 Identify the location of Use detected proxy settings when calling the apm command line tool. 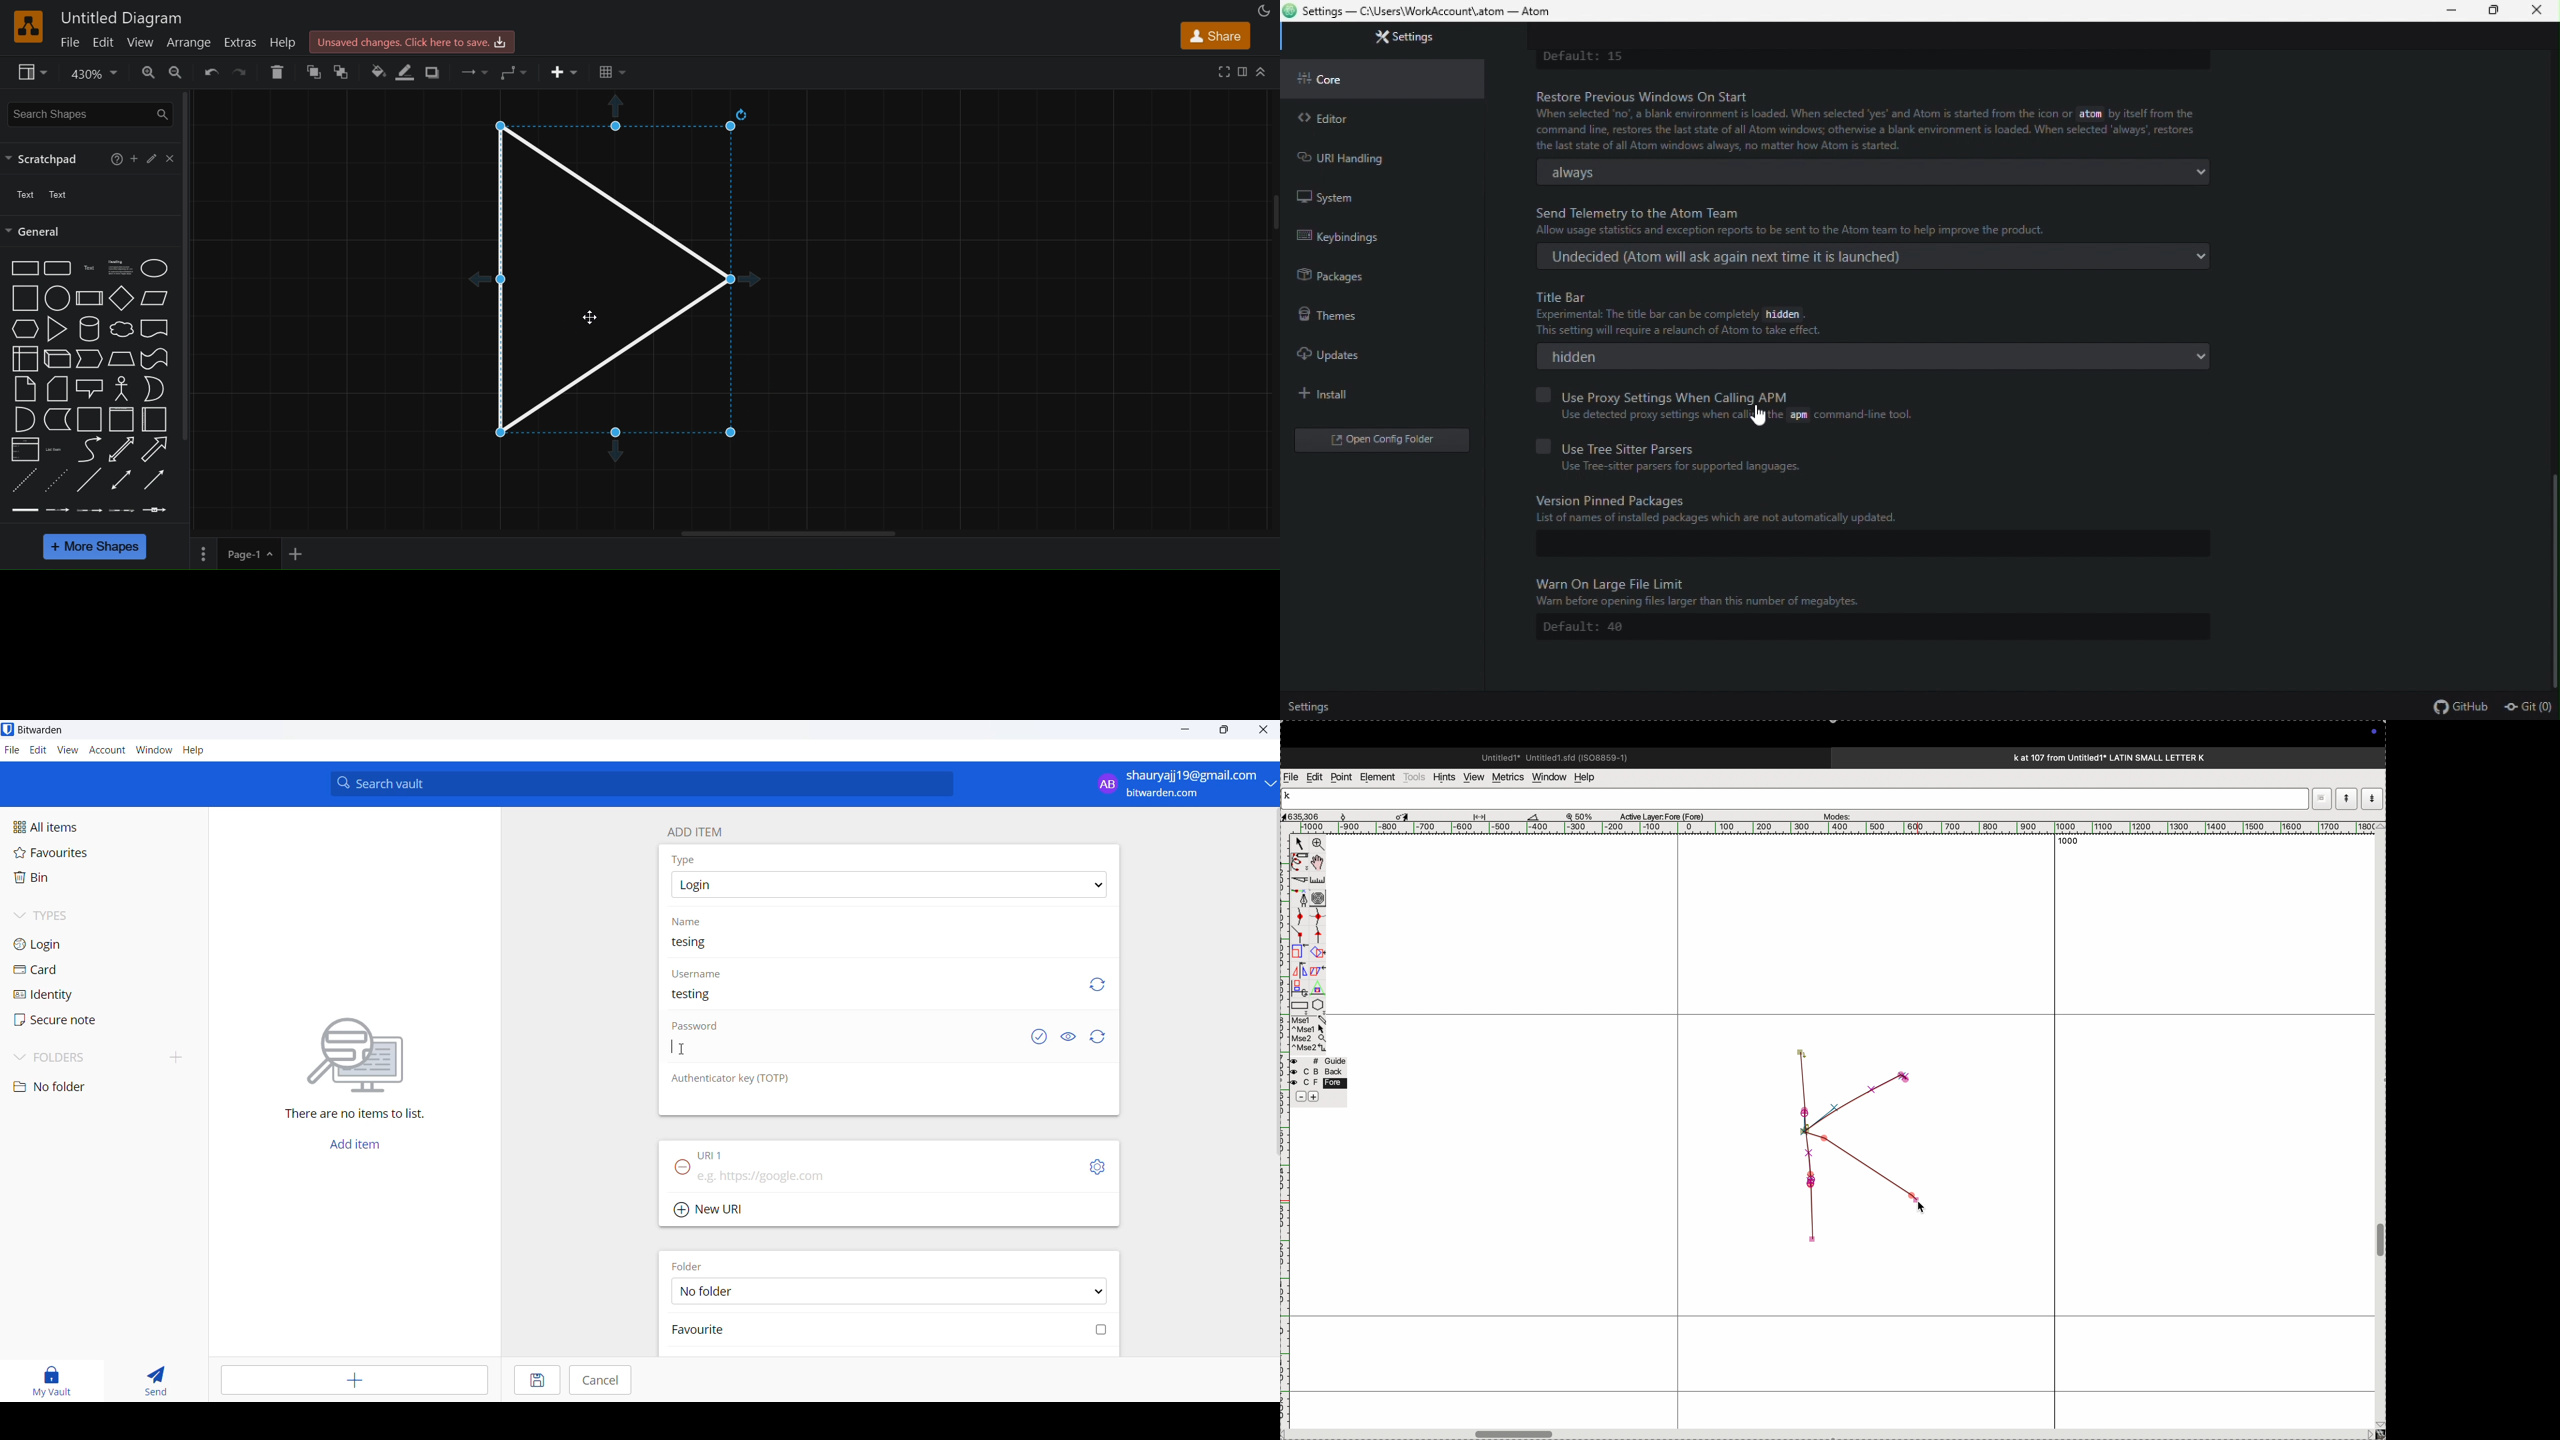
(1740, 416).